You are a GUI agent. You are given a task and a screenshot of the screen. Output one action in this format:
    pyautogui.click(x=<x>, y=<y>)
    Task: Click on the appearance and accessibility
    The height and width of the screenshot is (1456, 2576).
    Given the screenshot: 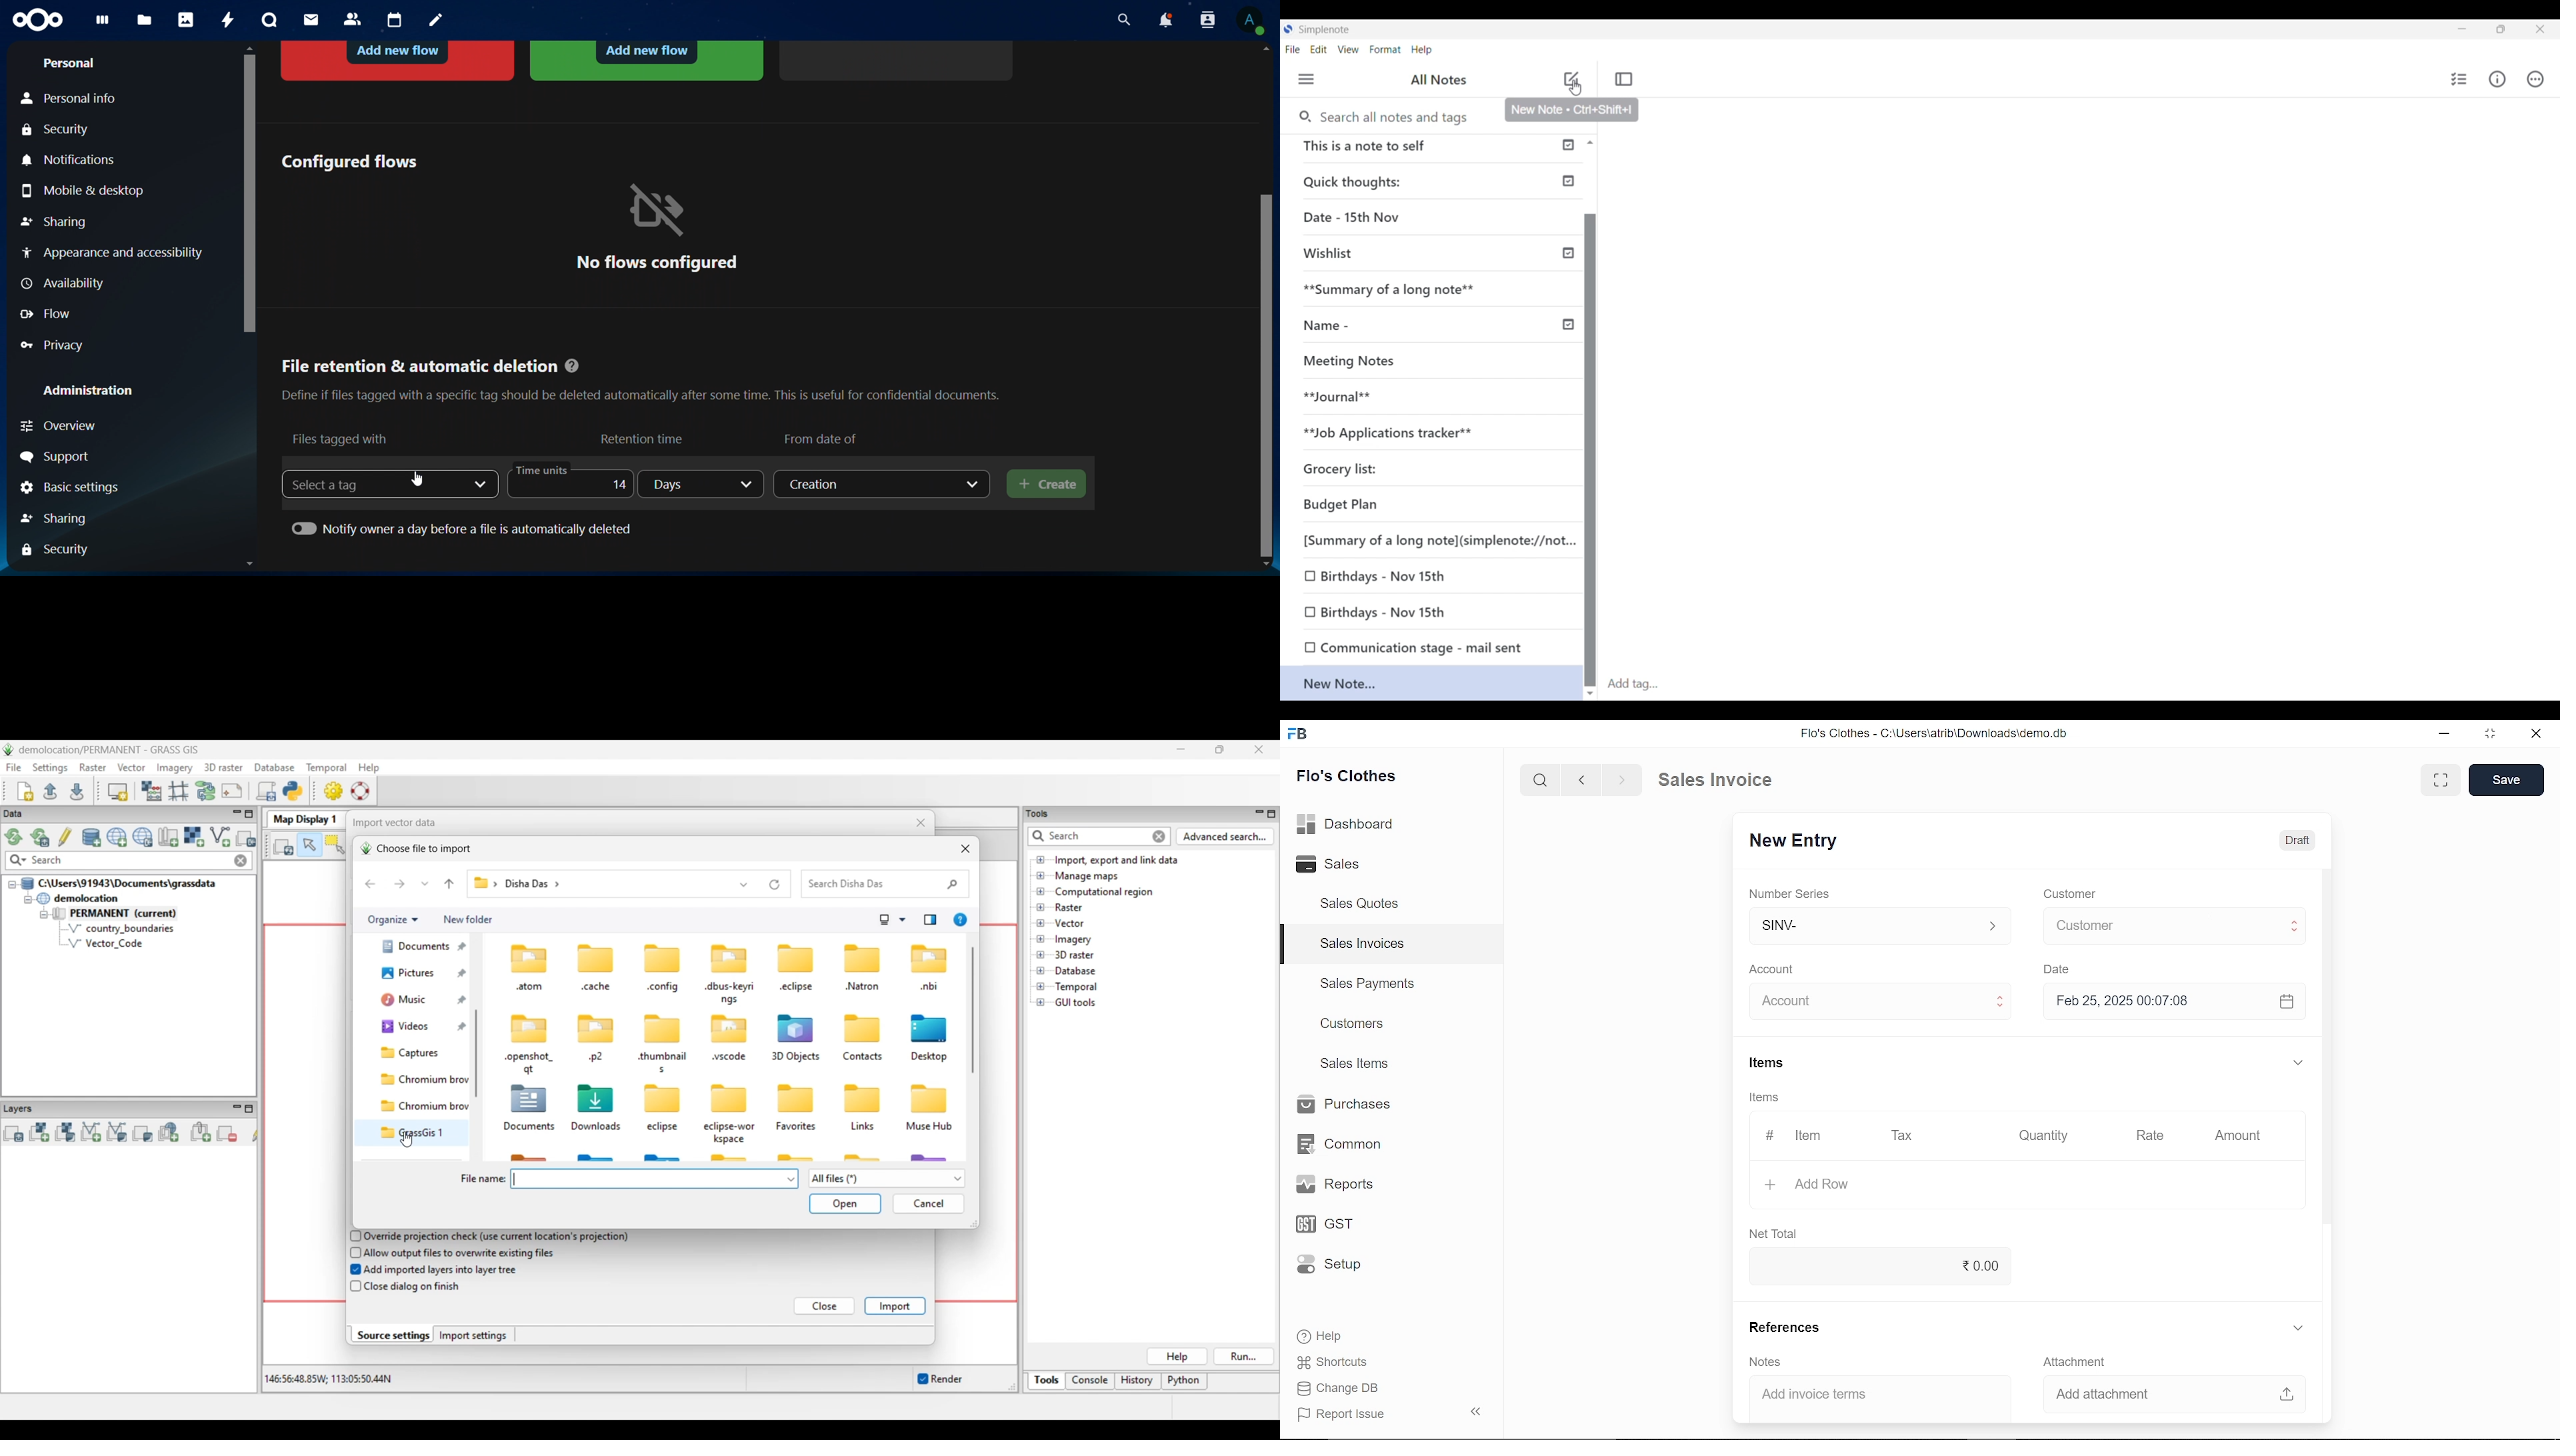 What is the action you would take?
    pyautogui.click(x=111, y=252)
    